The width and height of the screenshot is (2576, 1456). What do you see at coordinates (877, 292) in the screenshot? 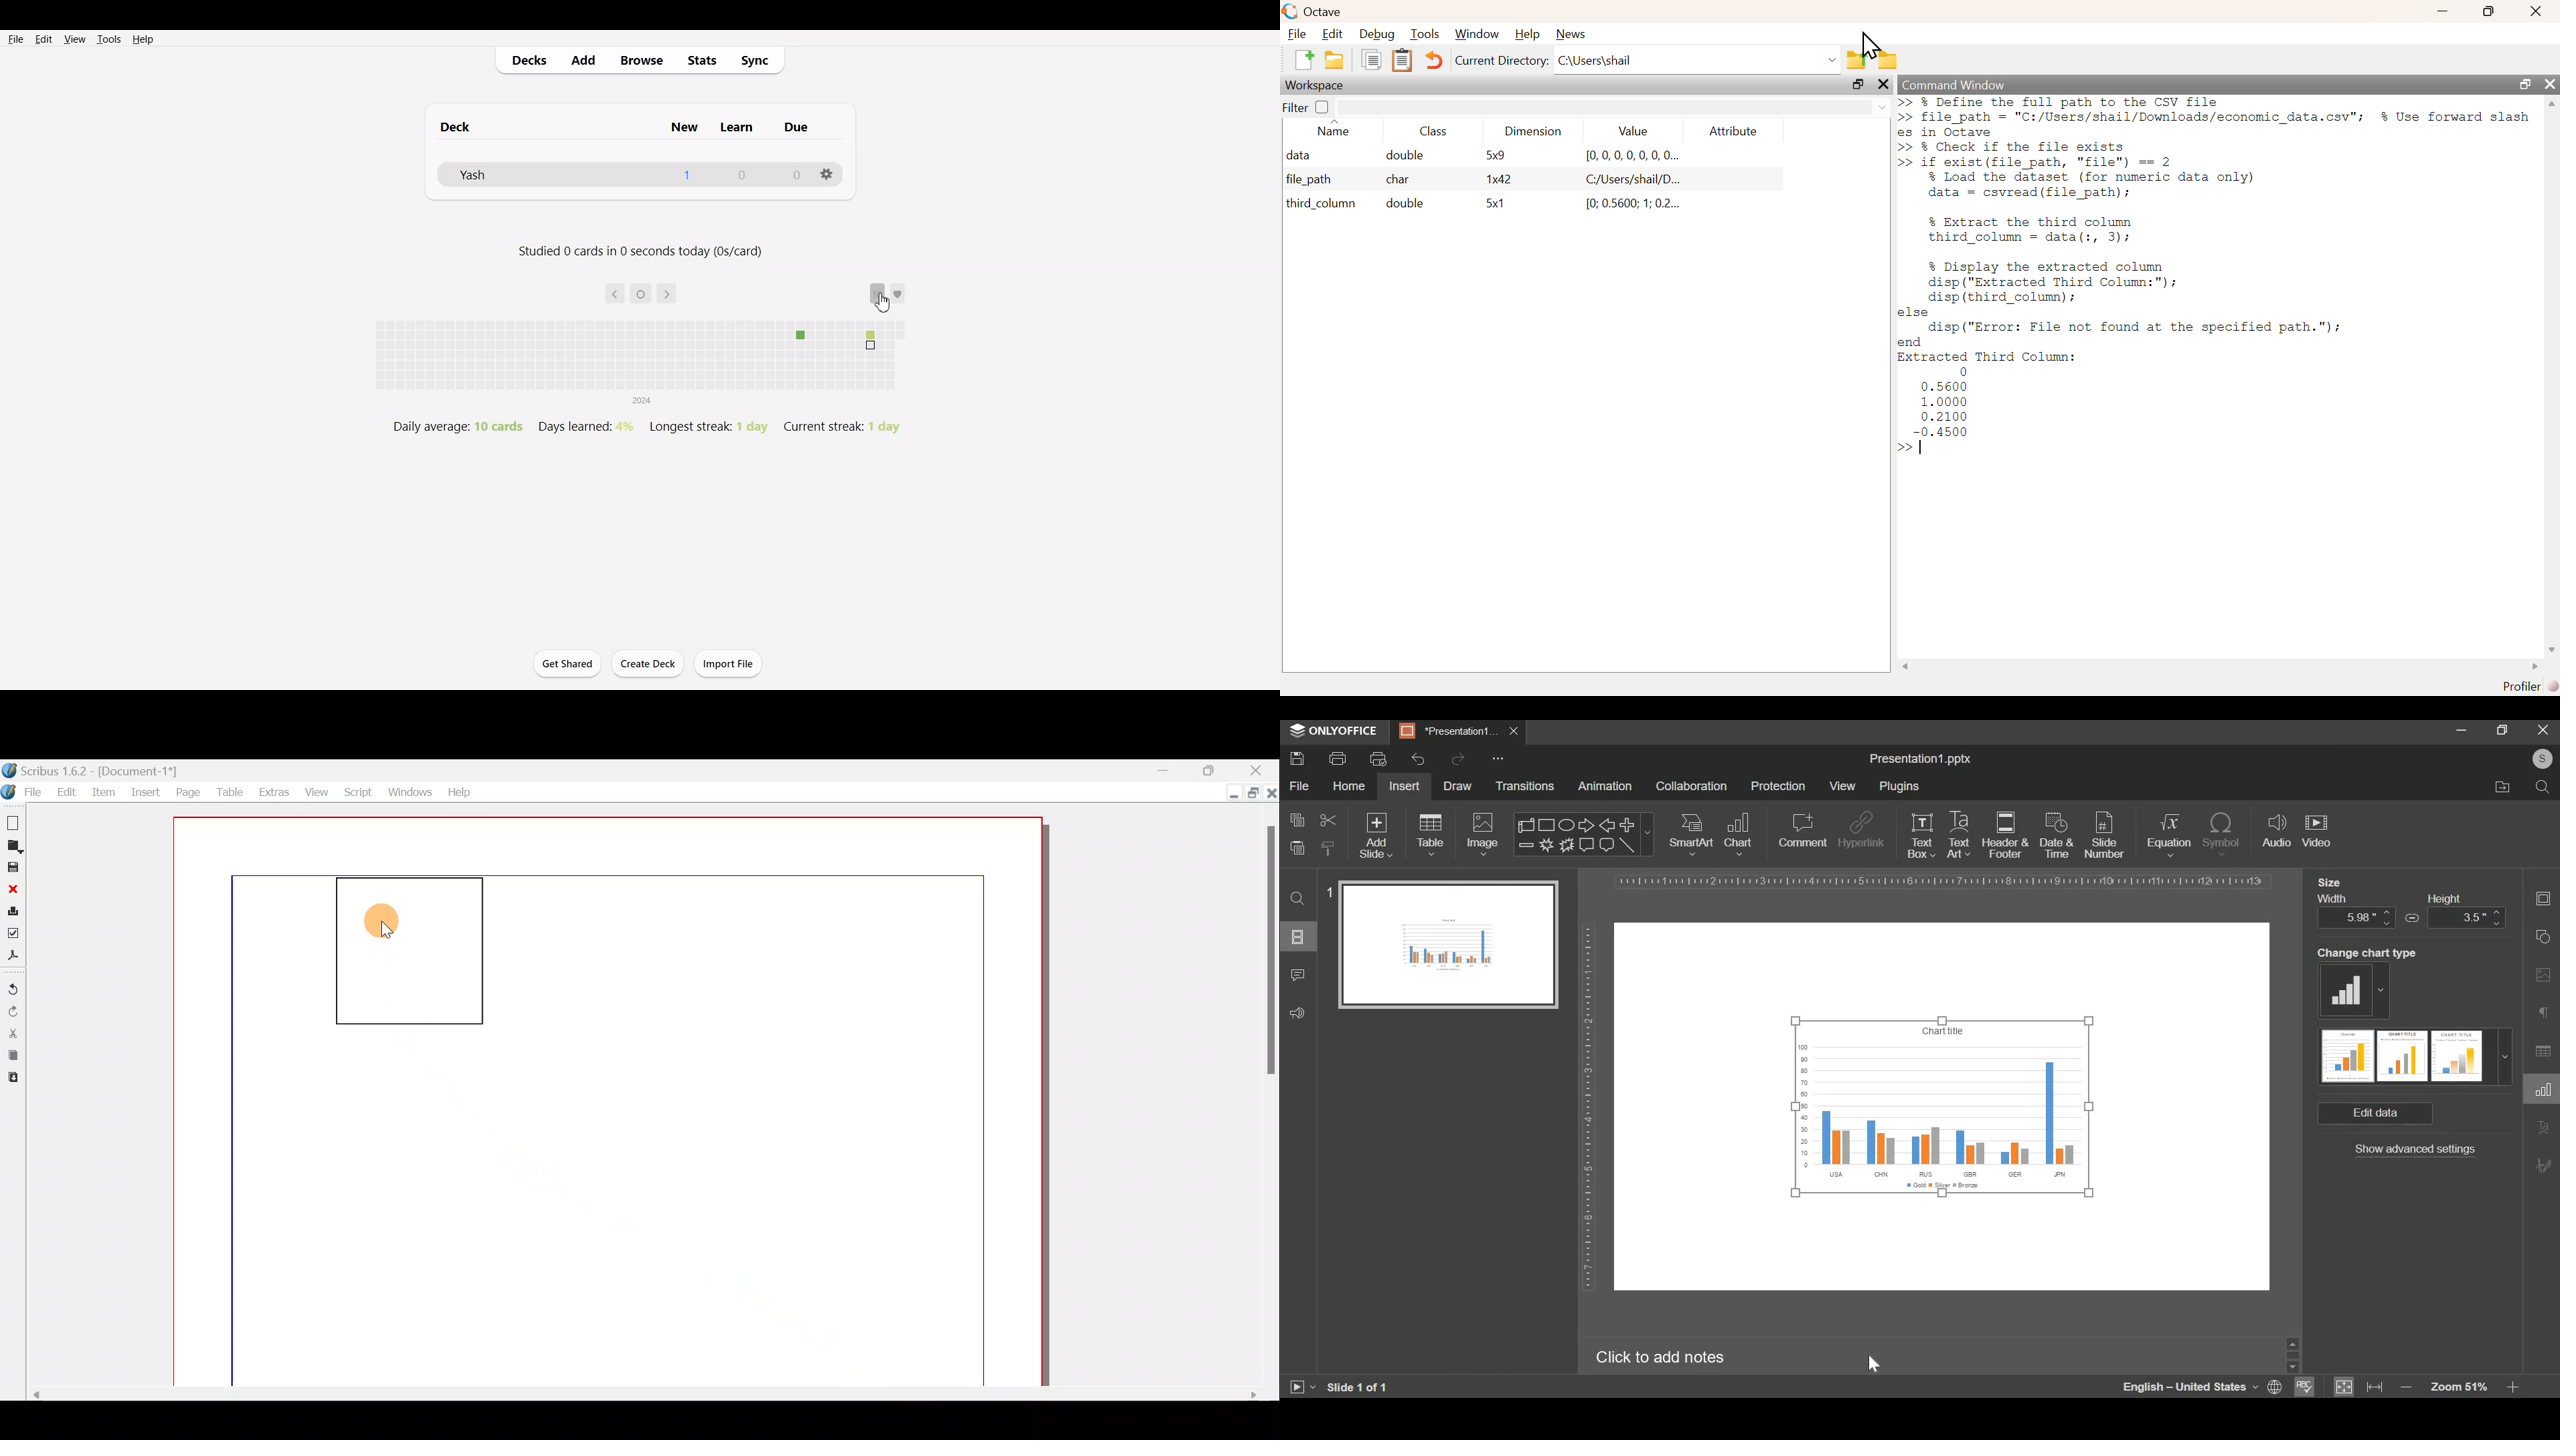
I see `Option` at bounding box center [877, 292].